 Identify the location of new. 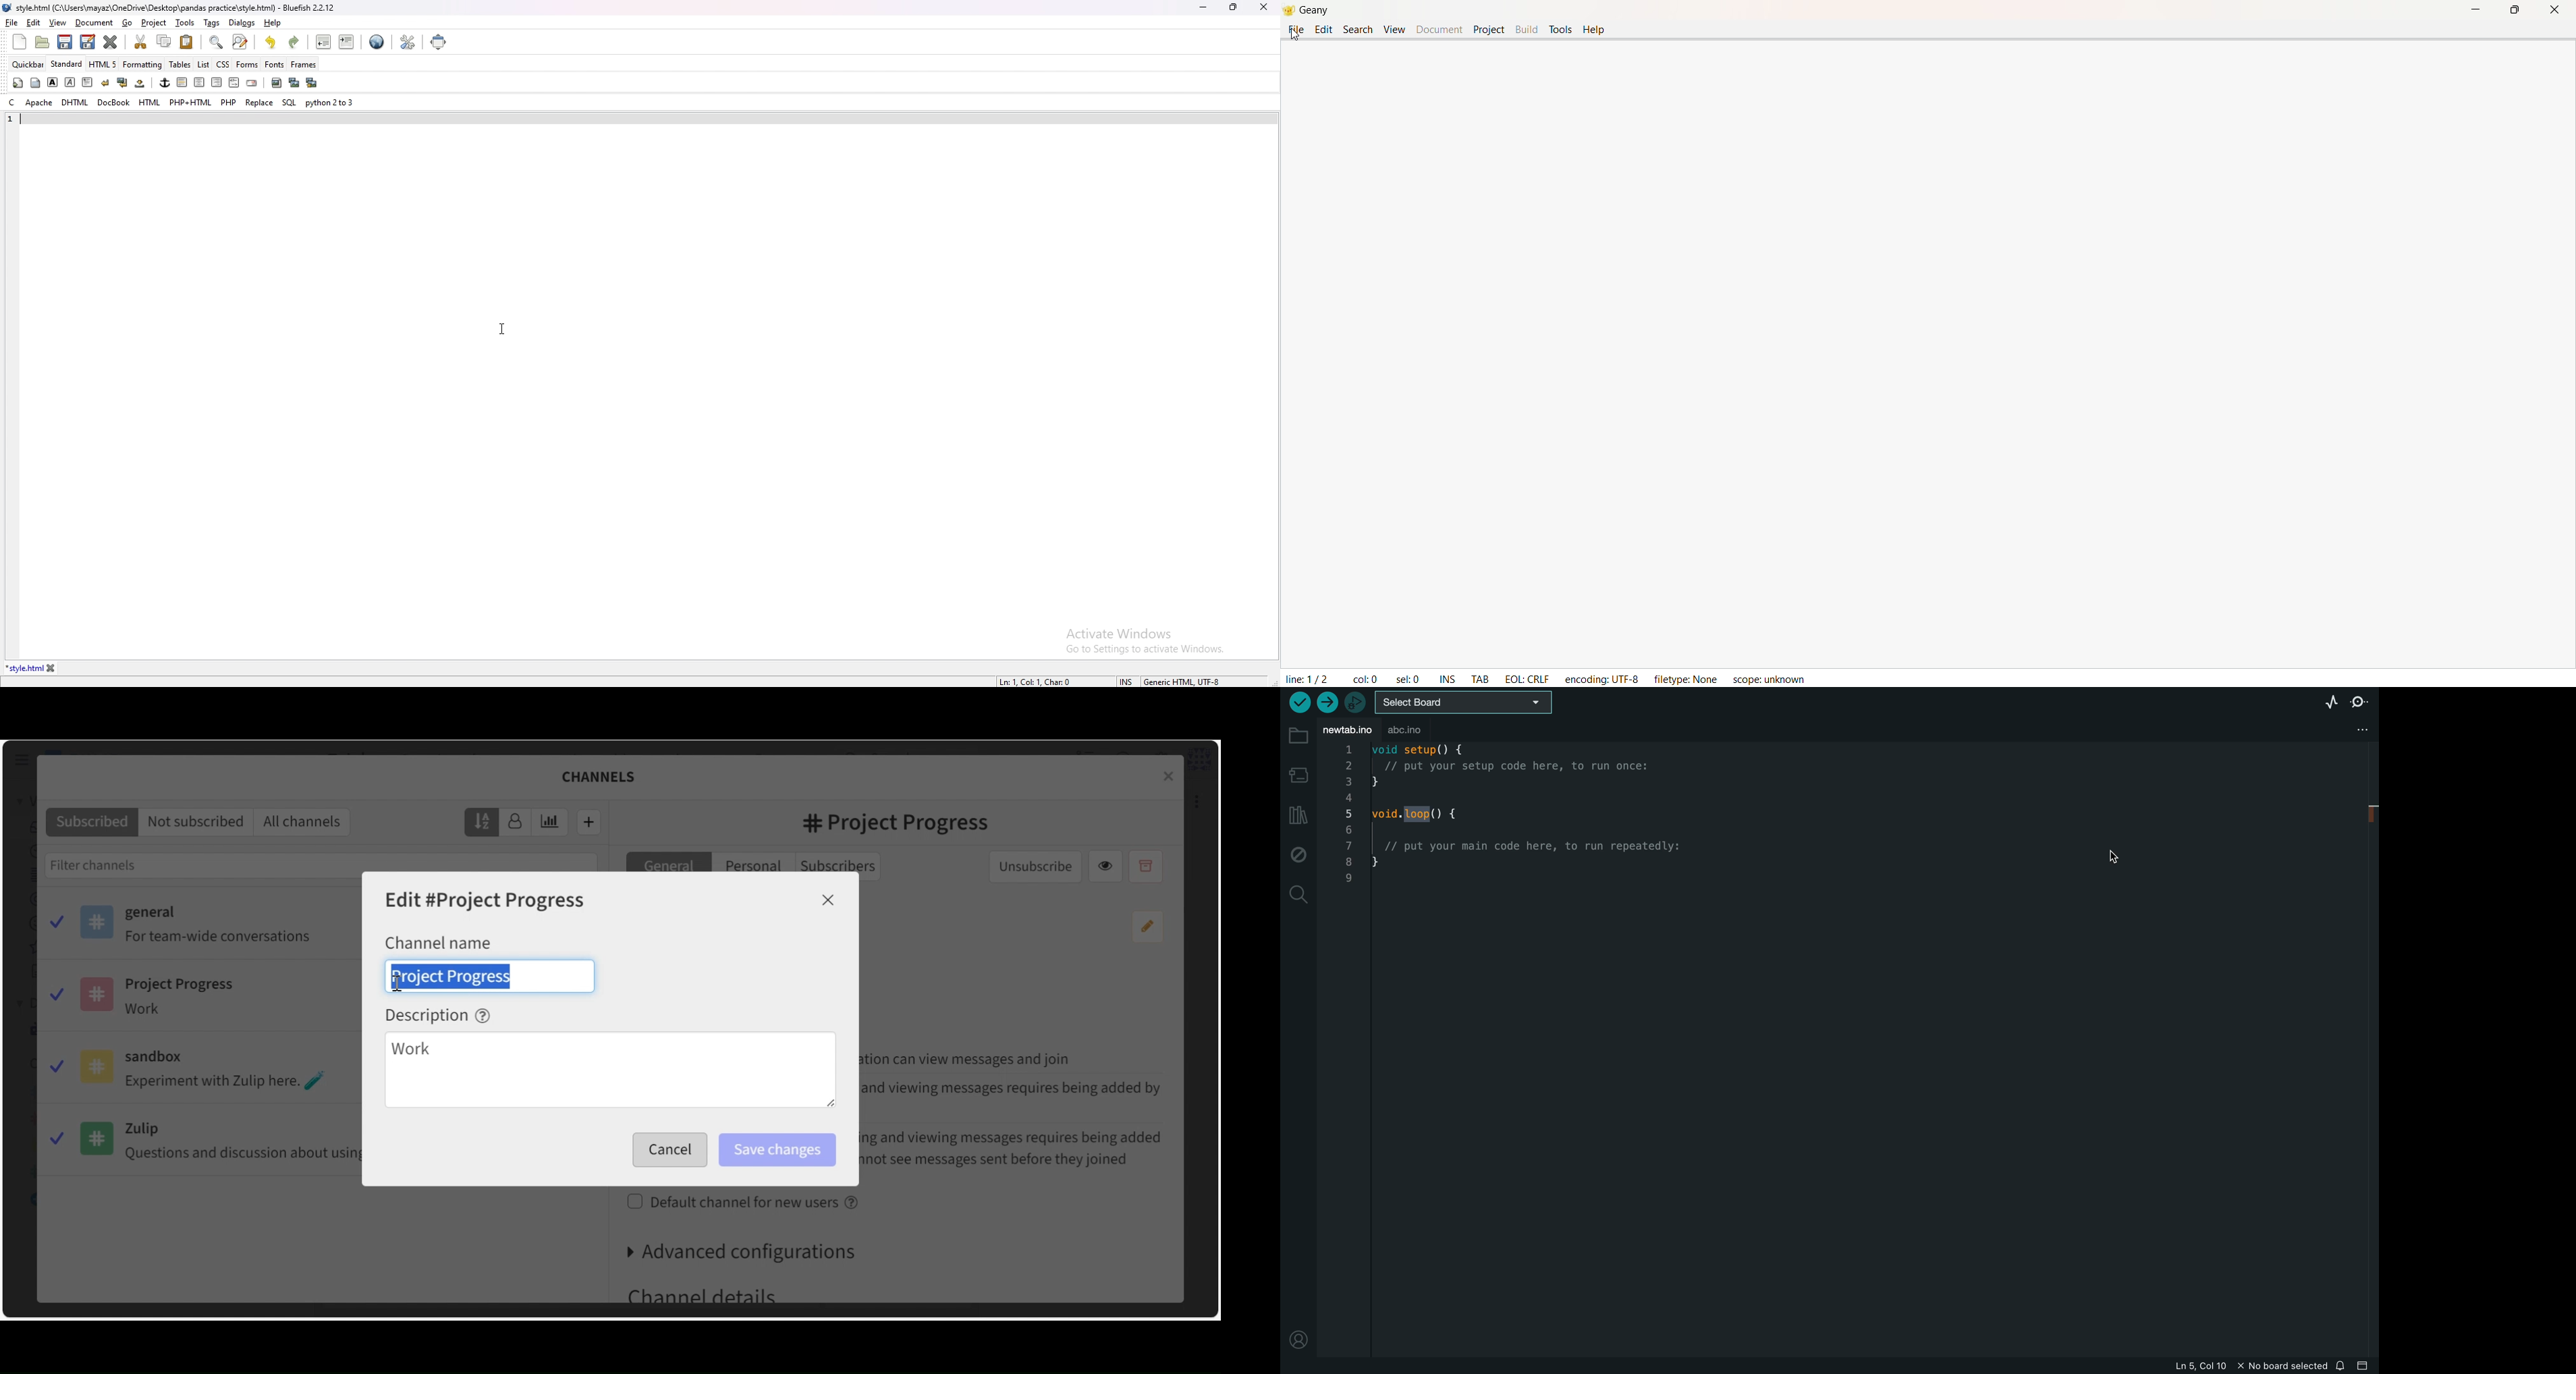
(19, 42).